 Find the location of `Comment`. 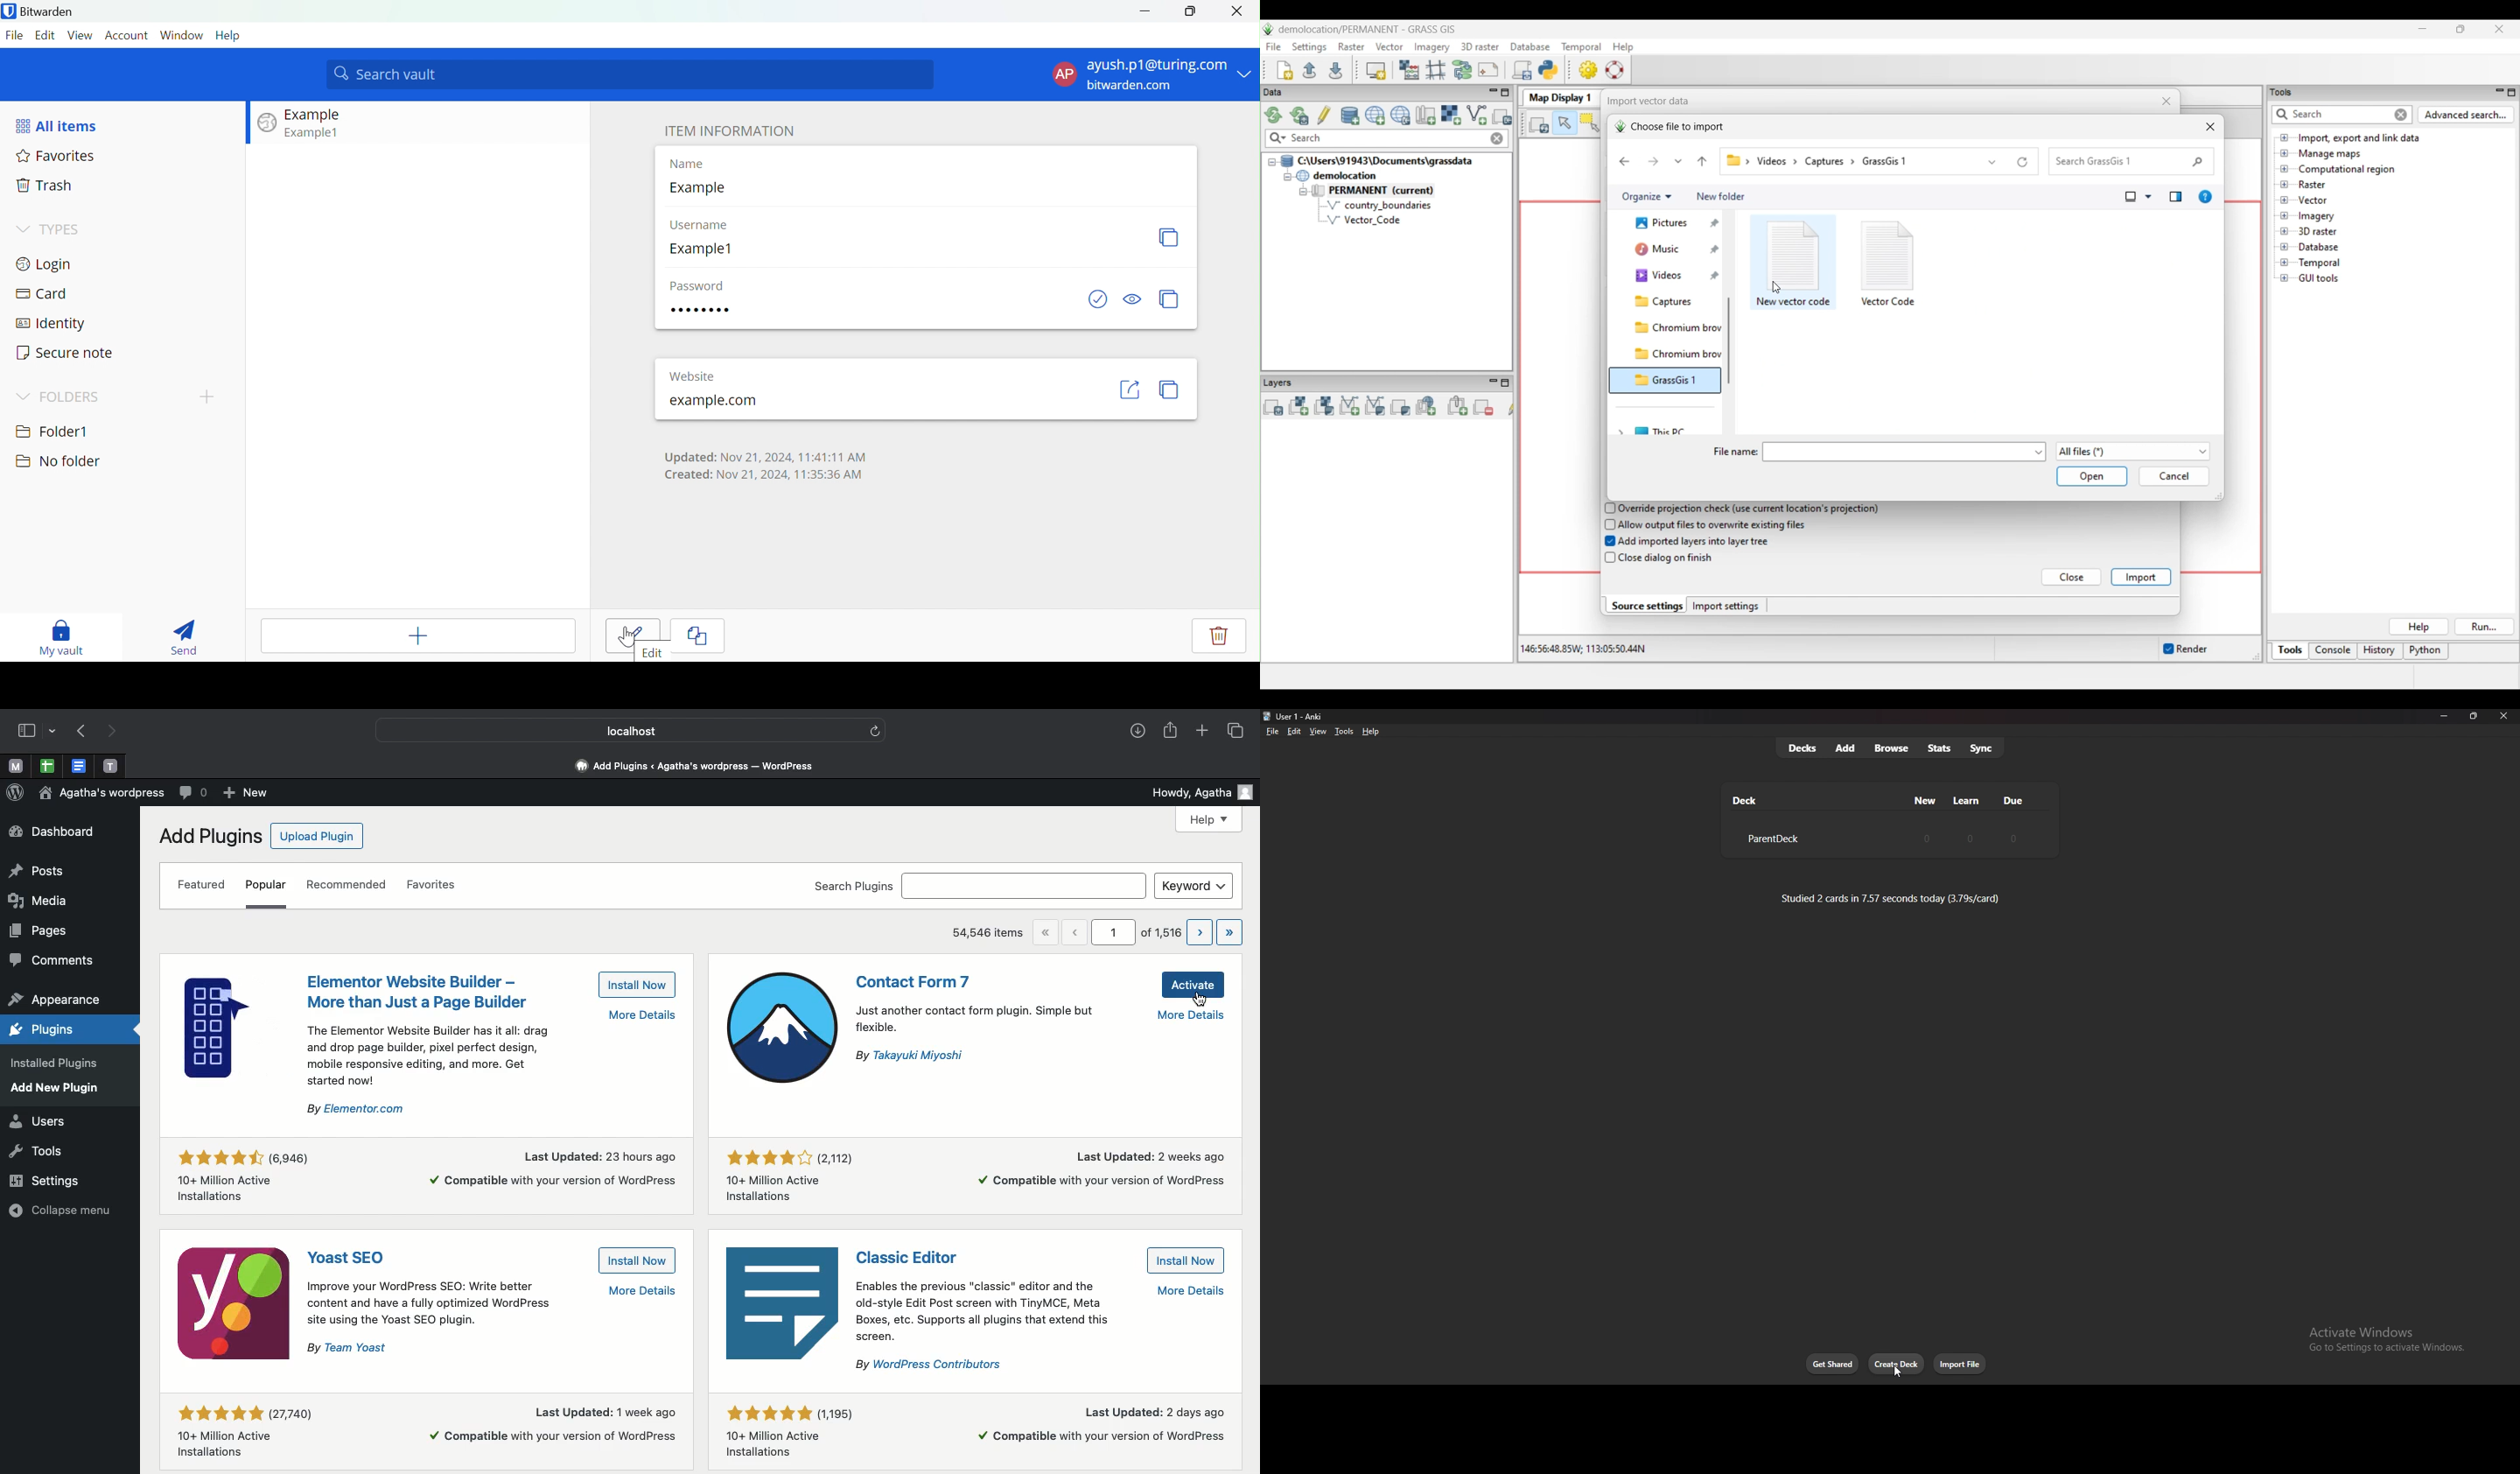

Comment is located at coordinates (192, 794).